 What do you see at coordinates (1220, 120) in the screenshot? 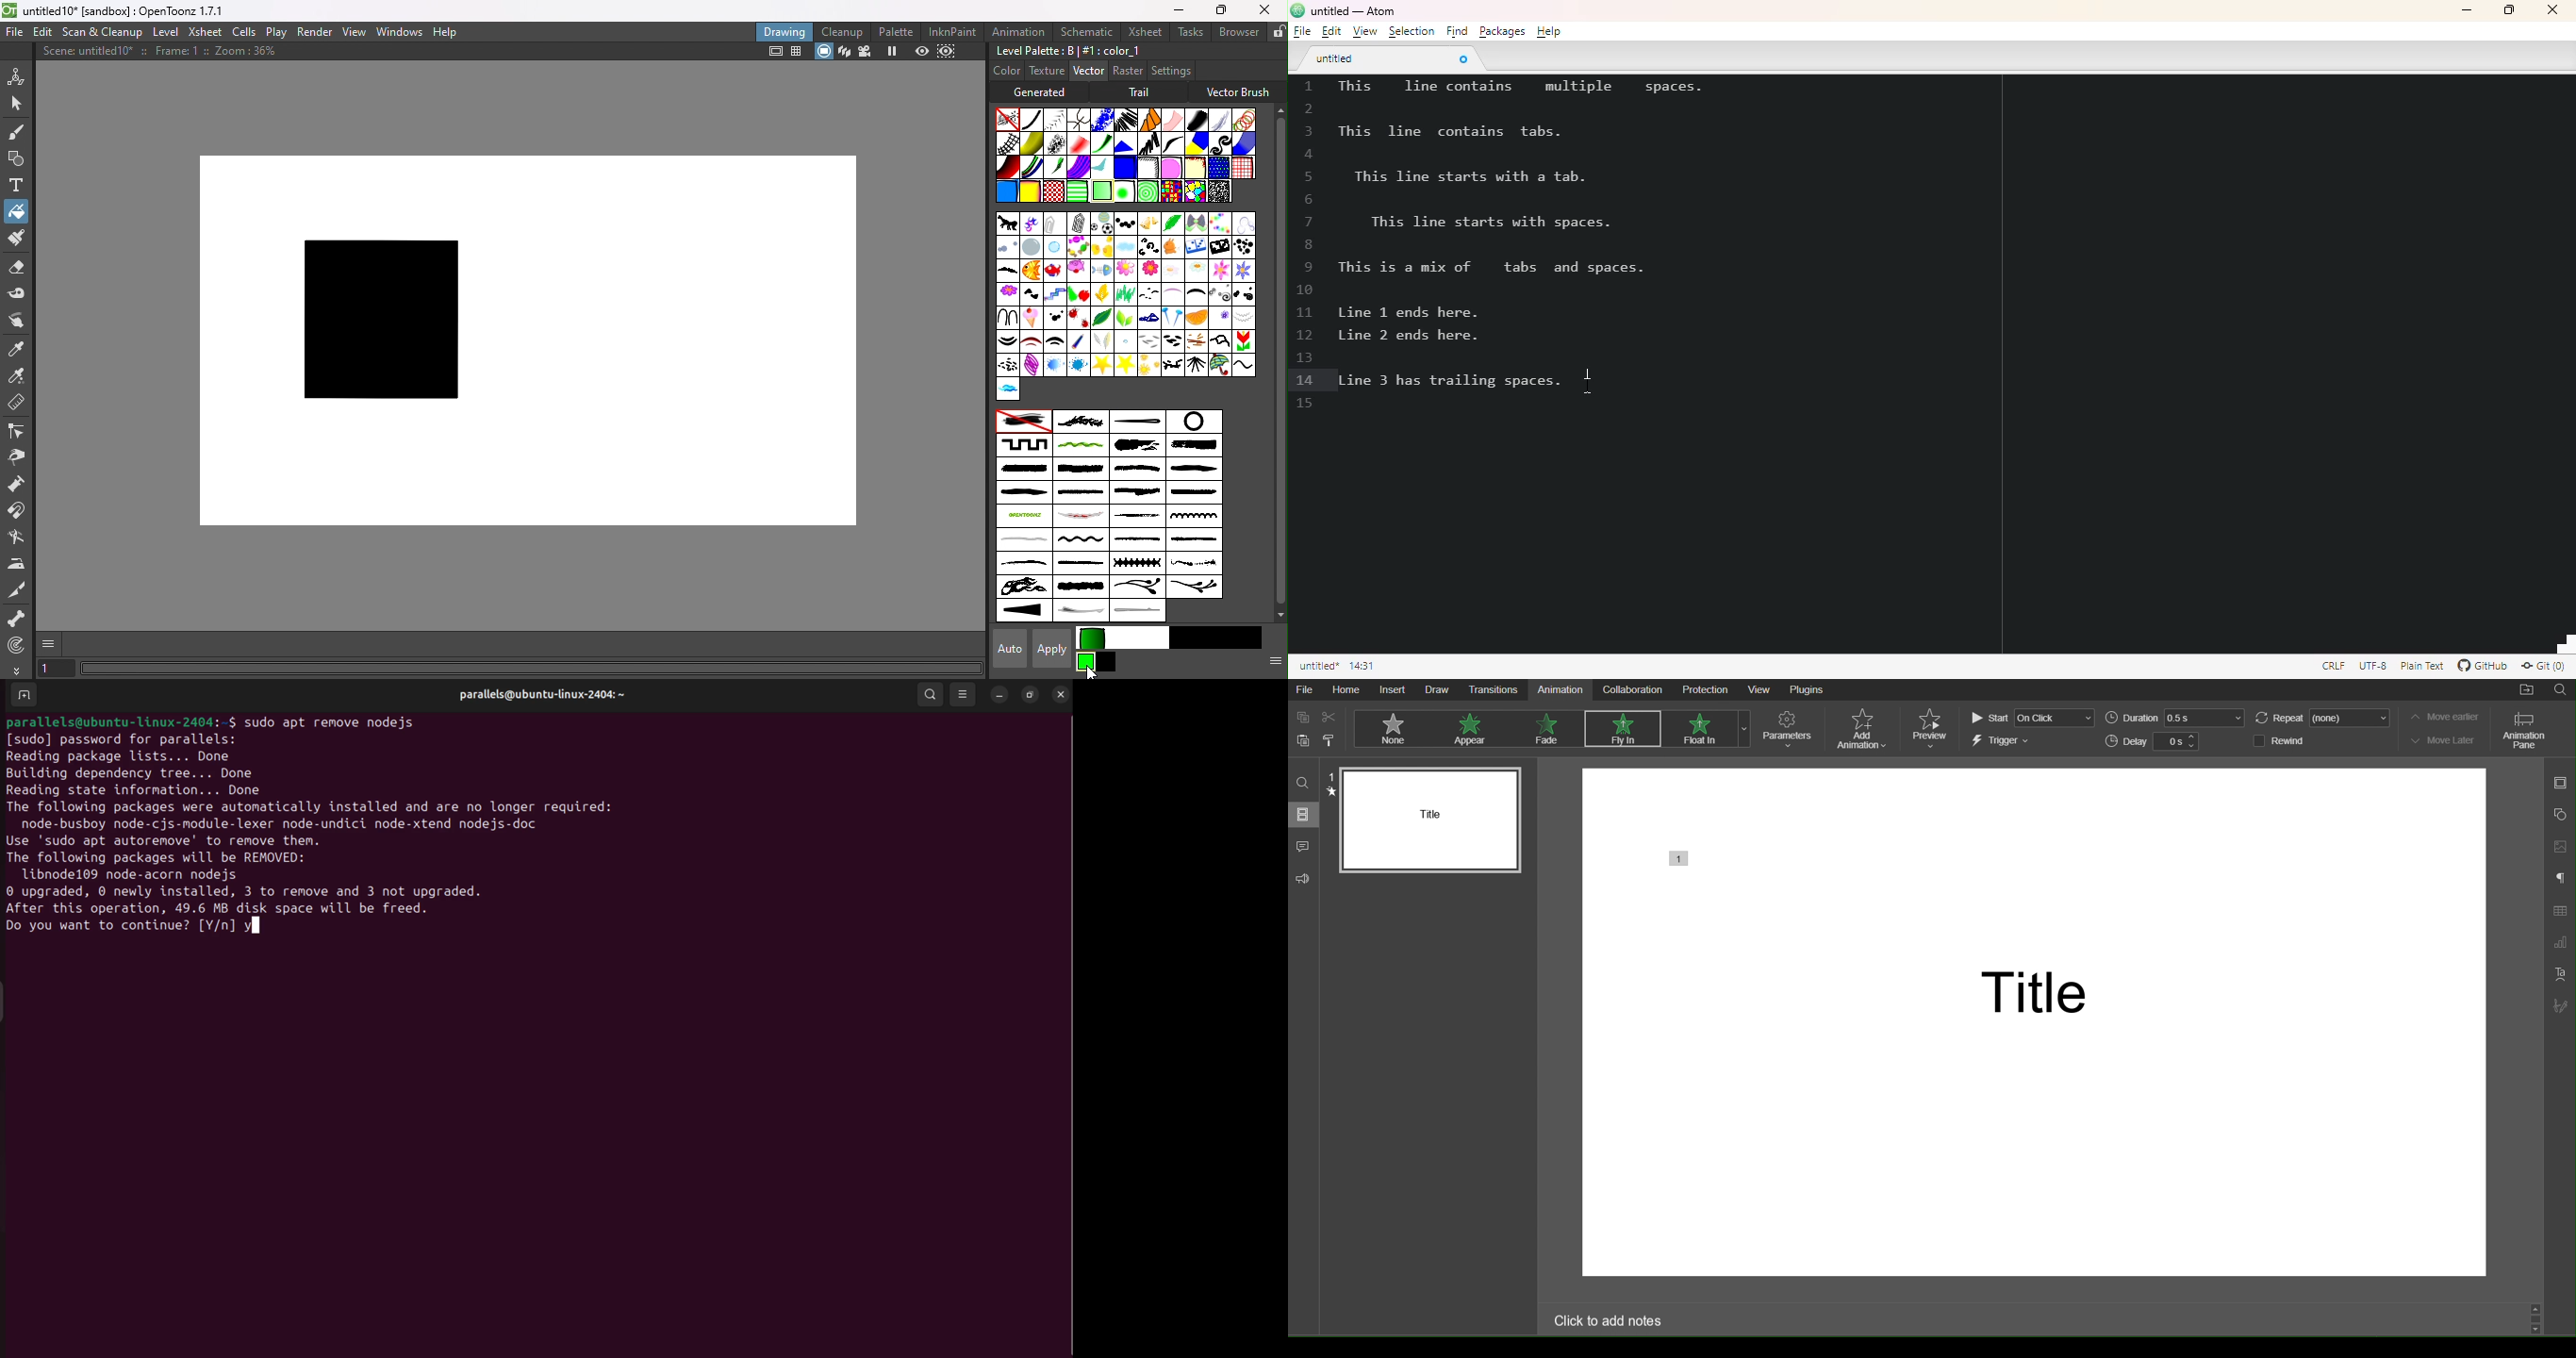
I see `Fuzz` at bounding box center [1220, 120].